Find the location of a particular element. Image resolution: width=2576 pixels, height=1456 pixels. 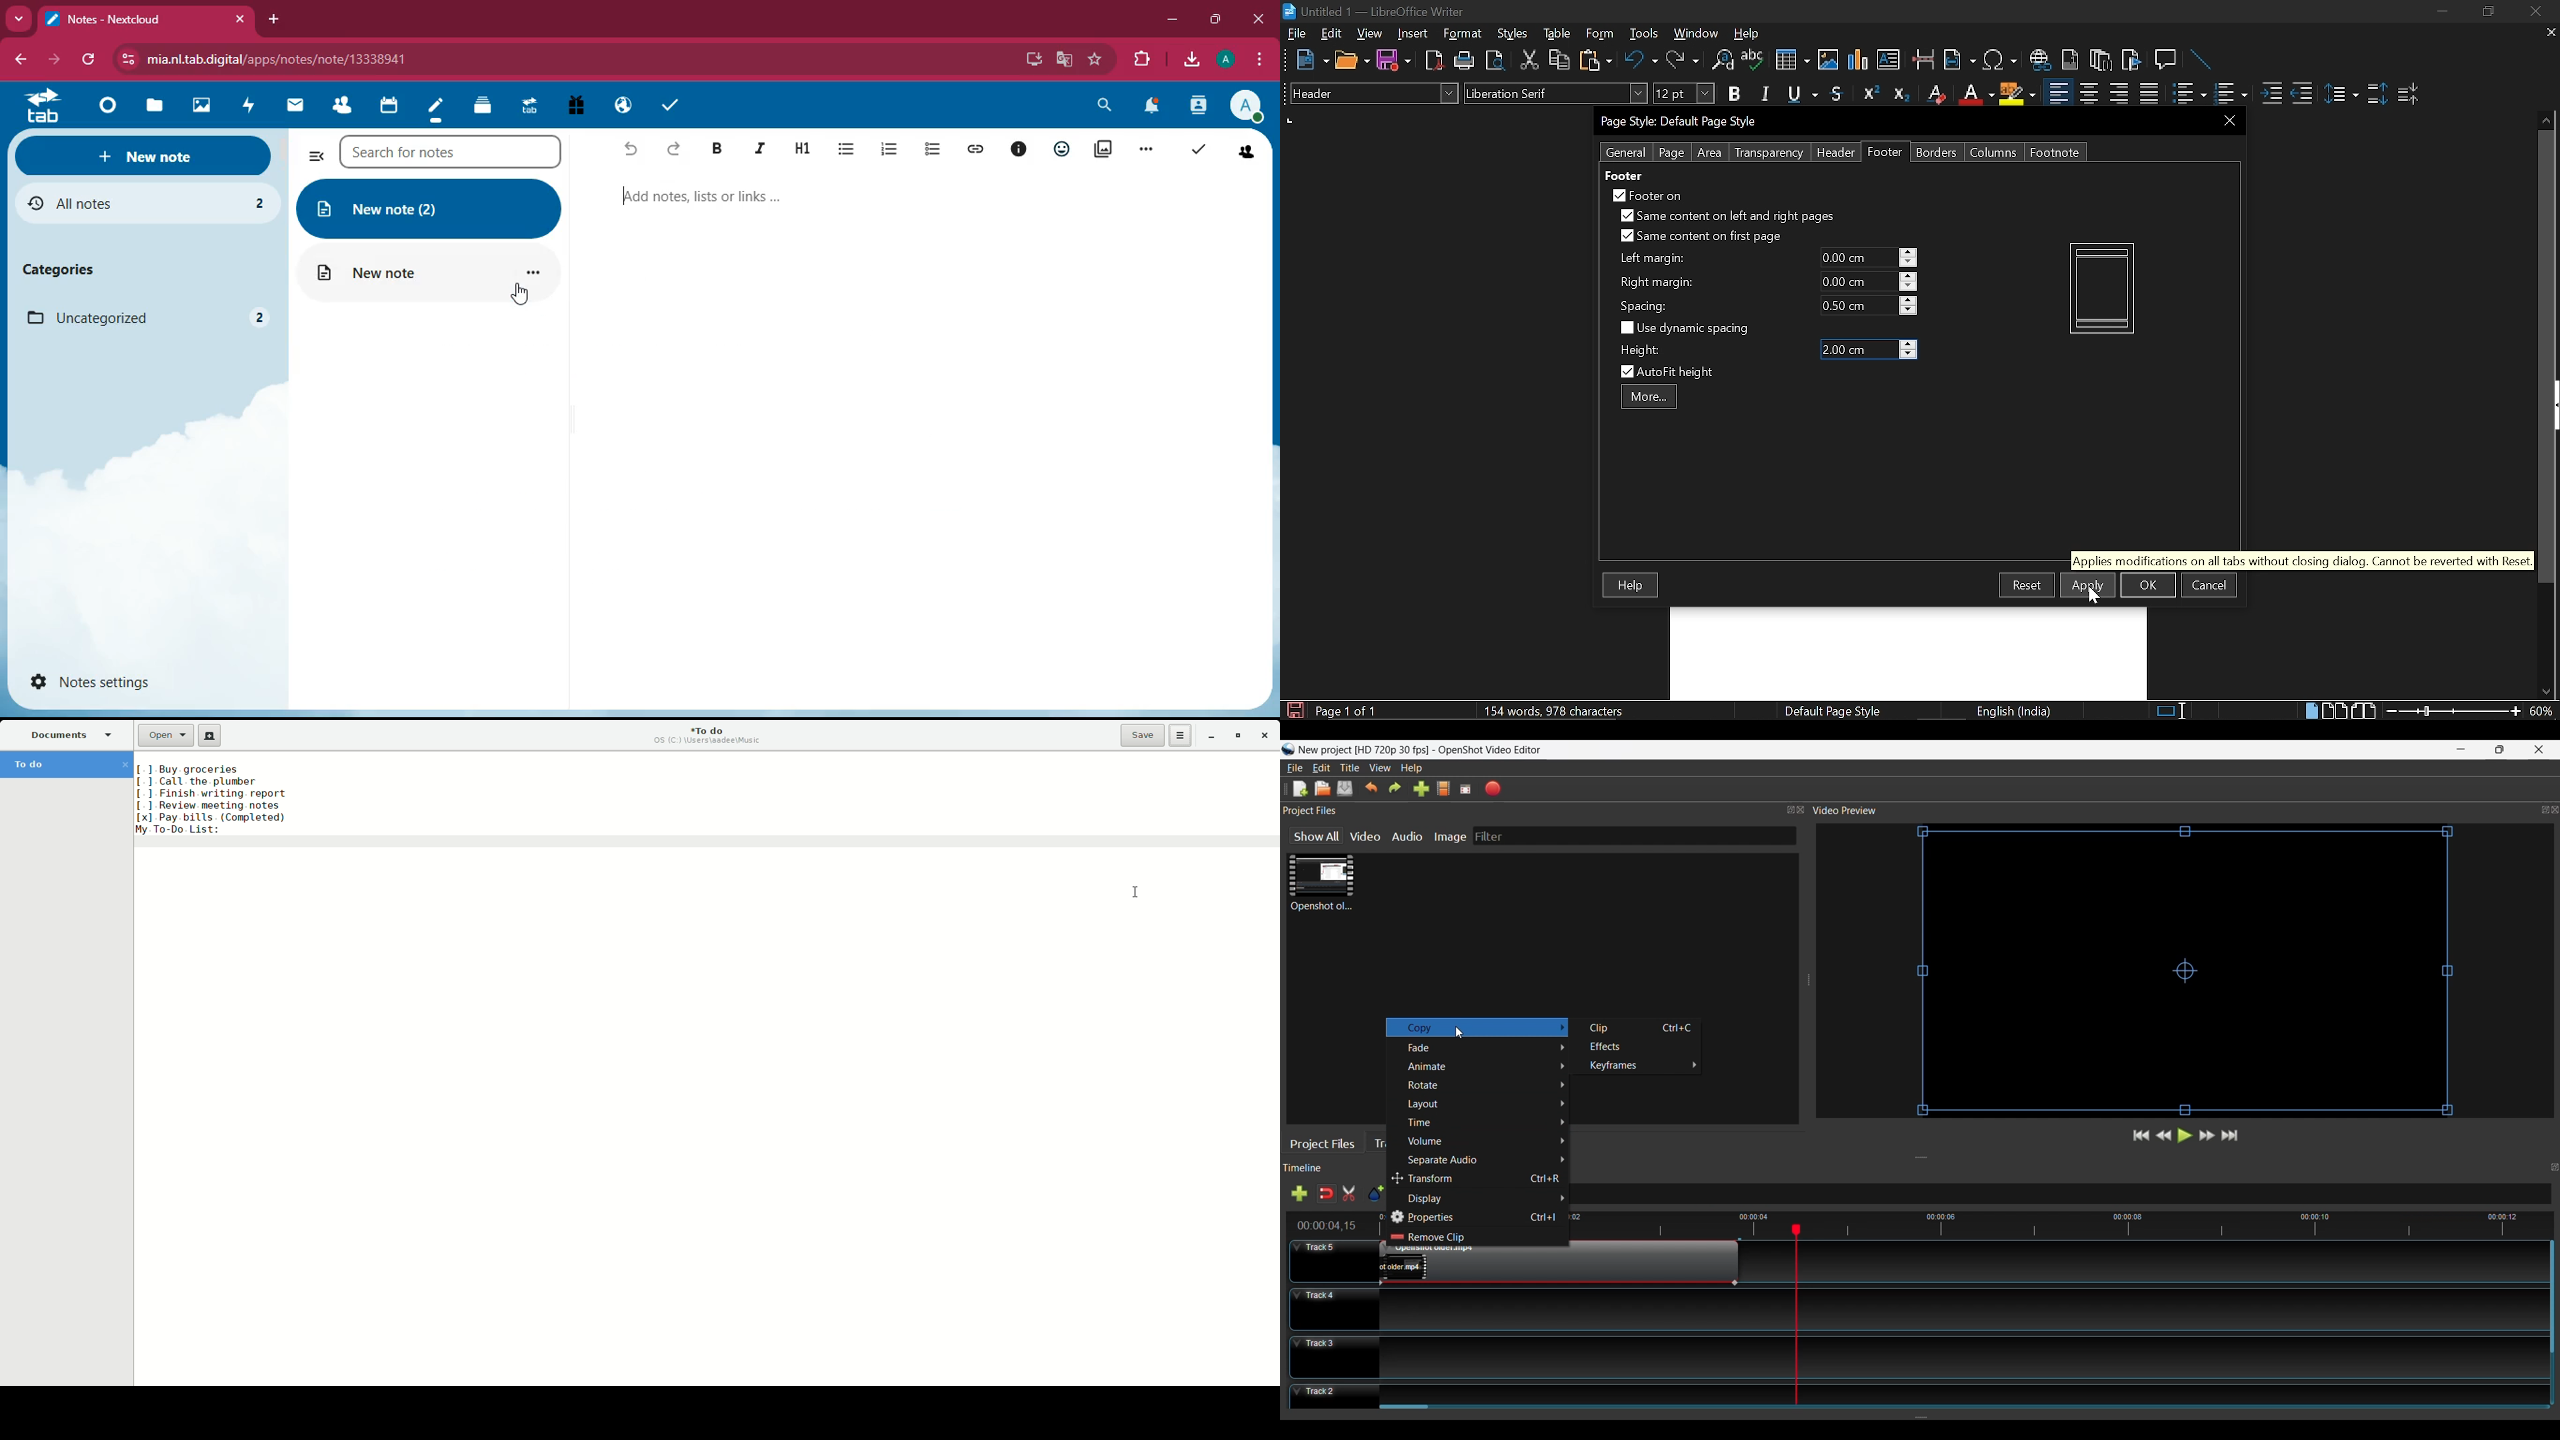

new note is located at coordinates (144, 155).